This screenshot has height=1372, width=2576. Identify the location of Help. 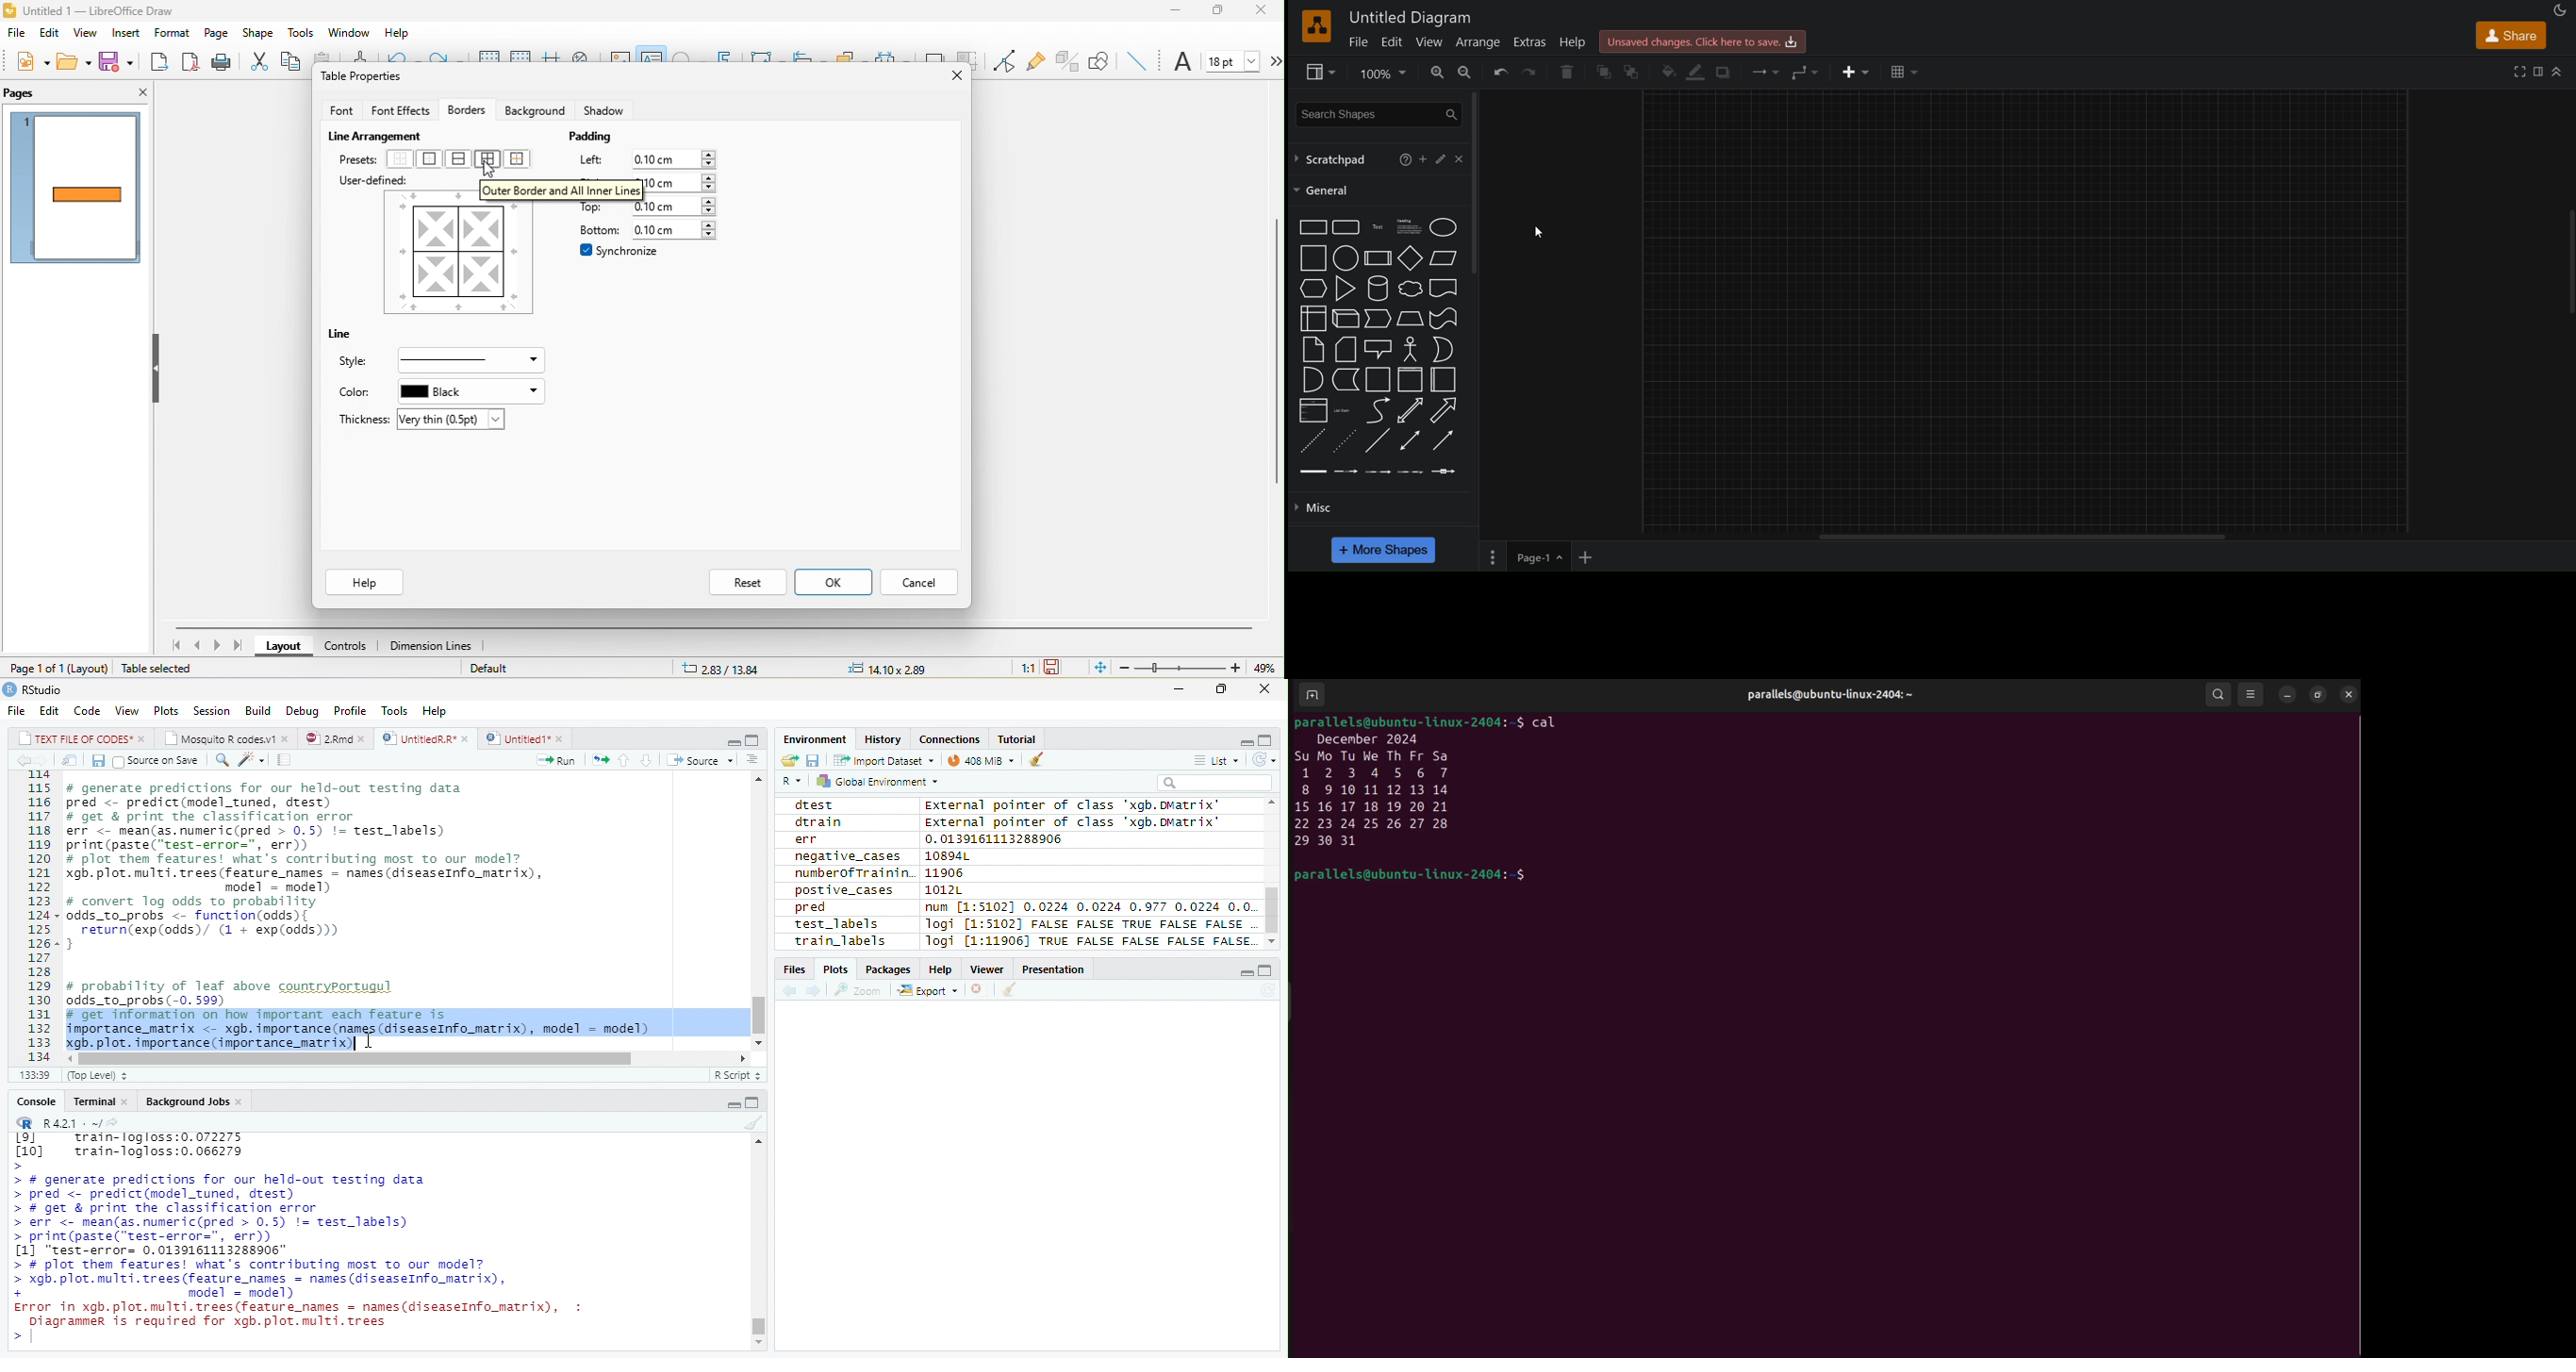
(938, 969).